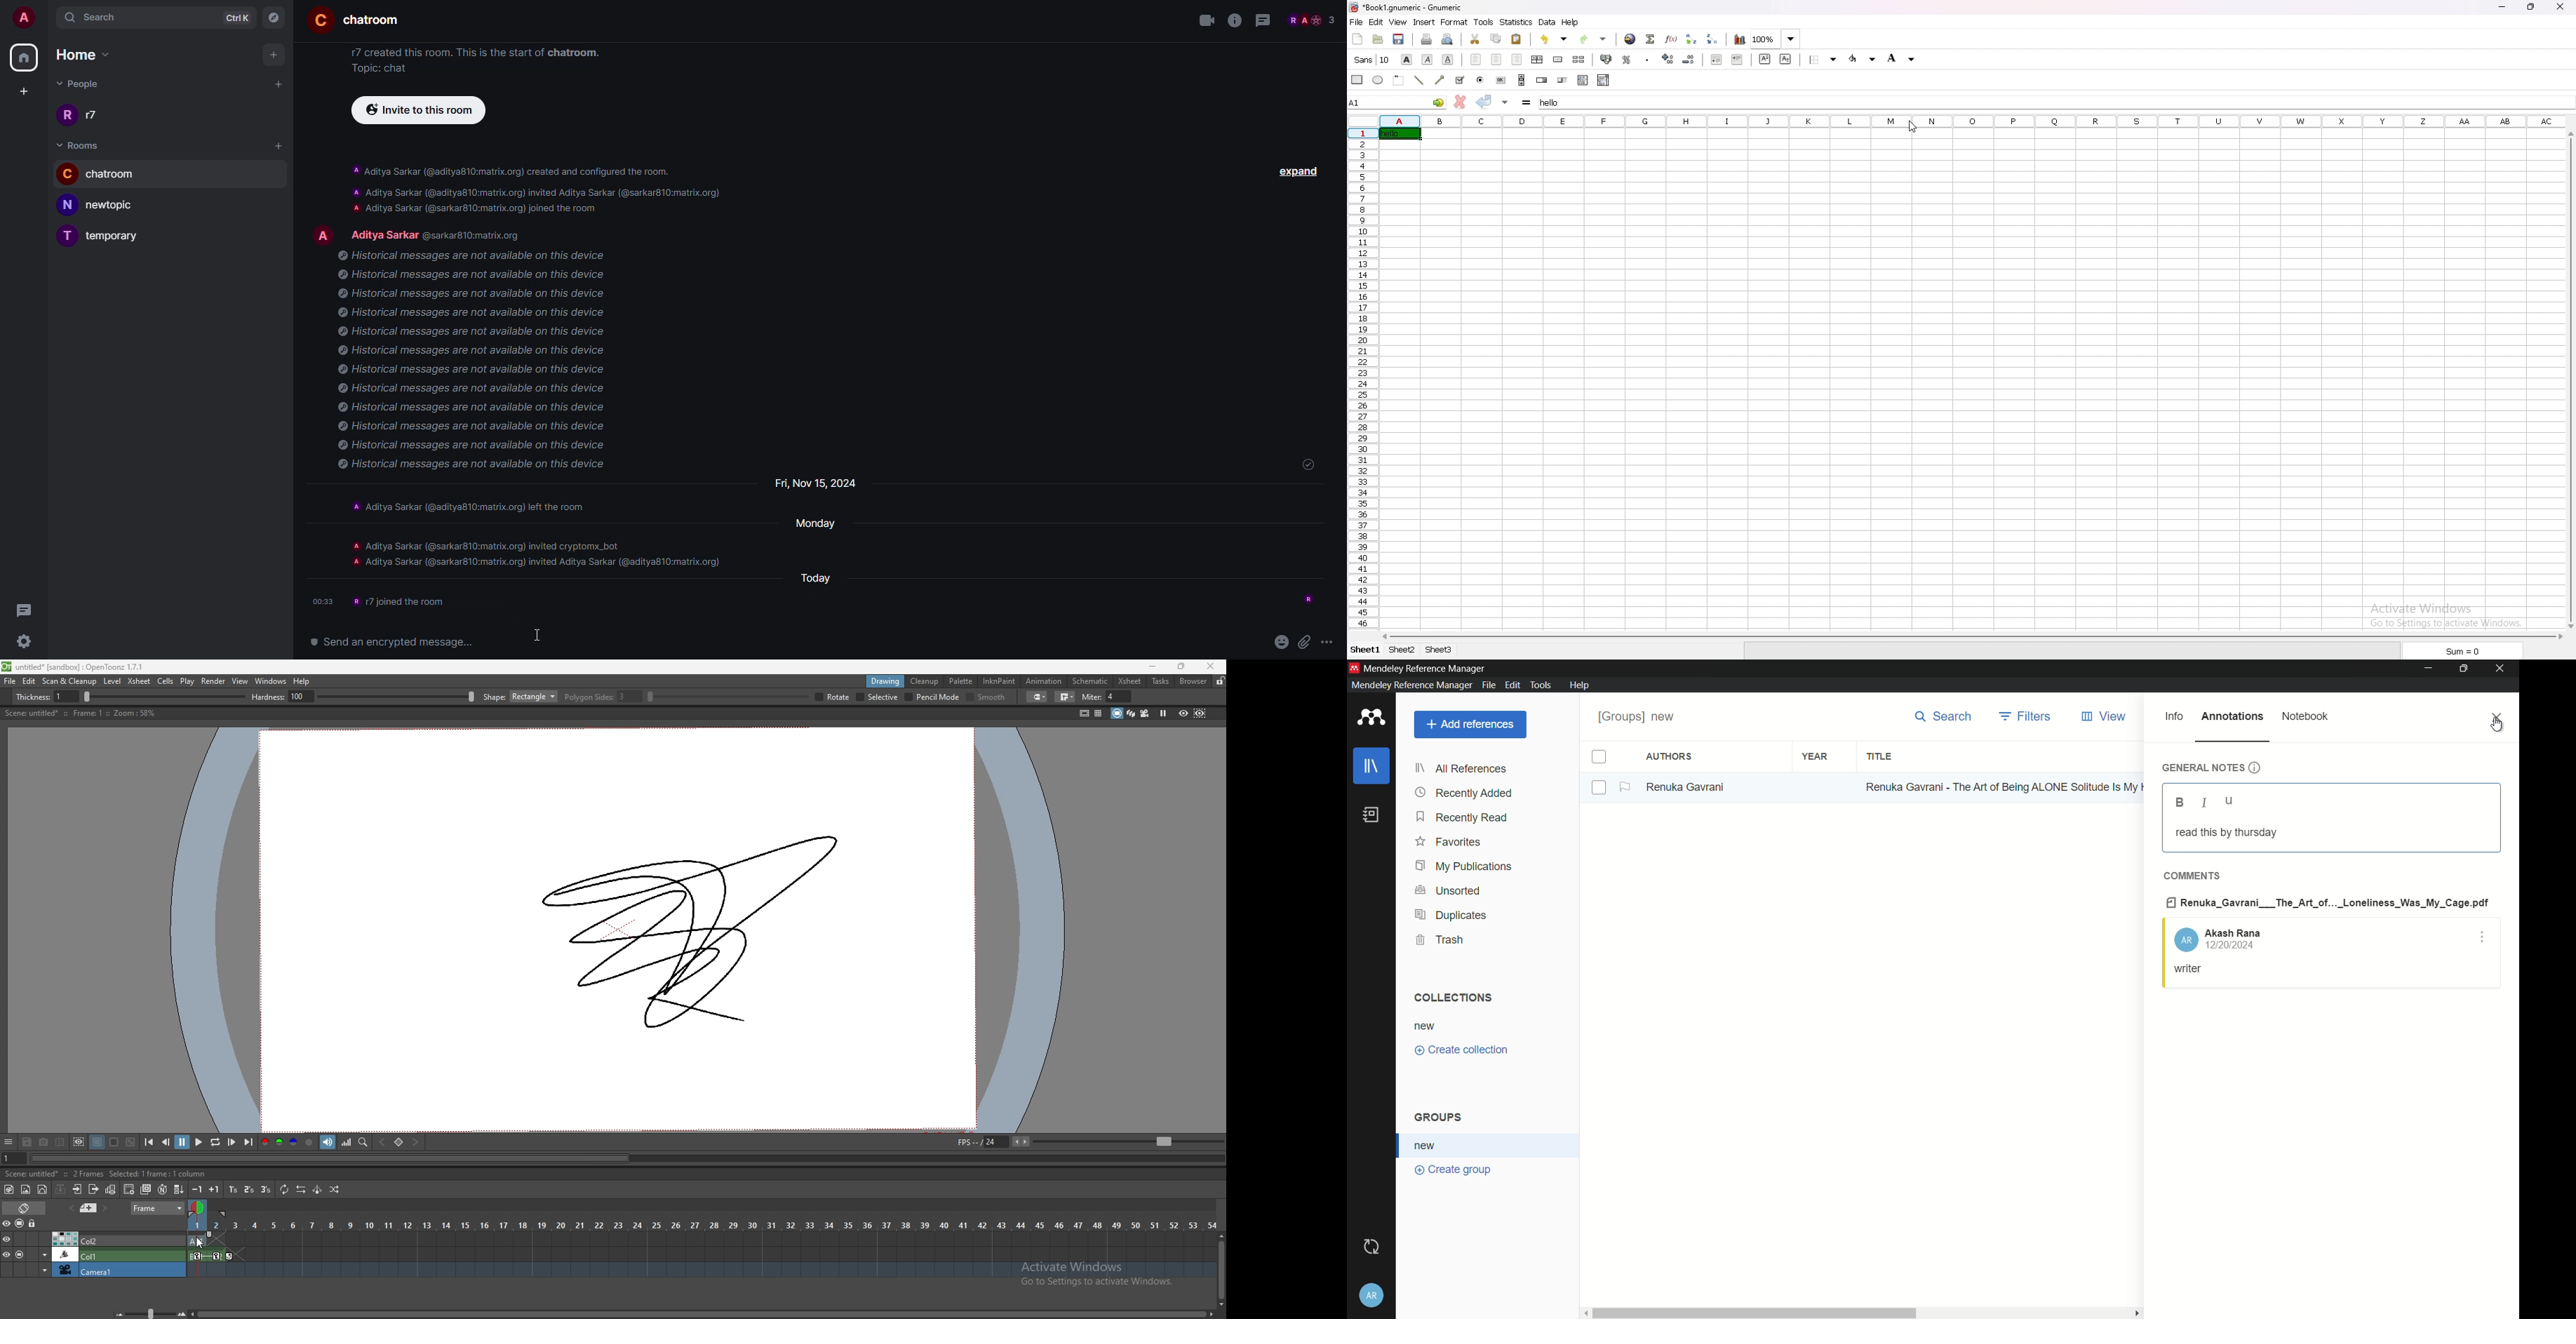  I want to click on book, so click(1371, 815).